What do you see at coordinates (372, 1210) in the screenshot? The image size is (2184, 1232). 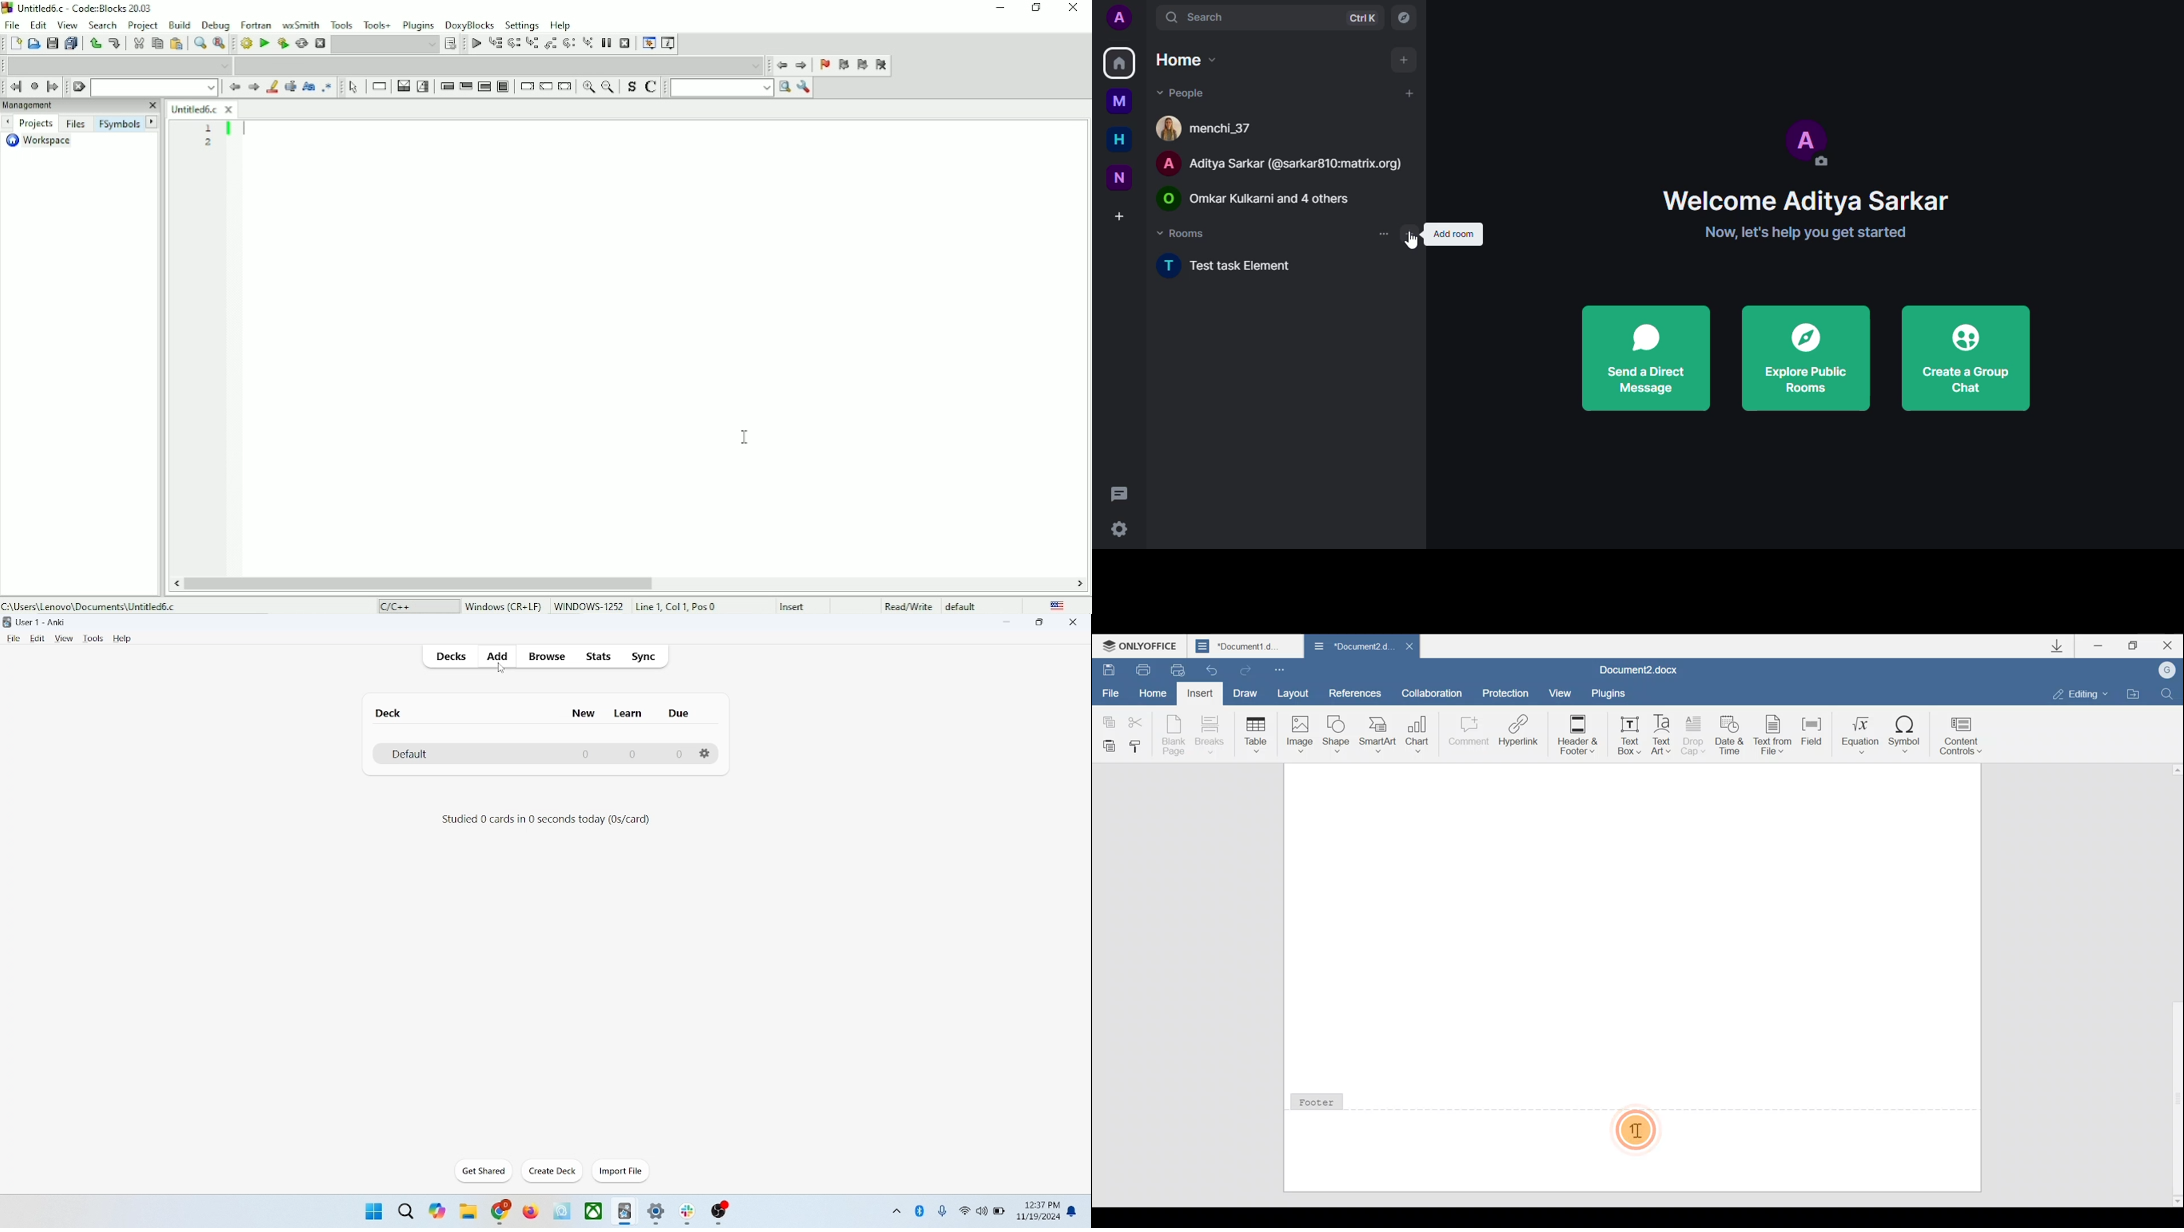 I see `window` at bounding box center [372, 1210].